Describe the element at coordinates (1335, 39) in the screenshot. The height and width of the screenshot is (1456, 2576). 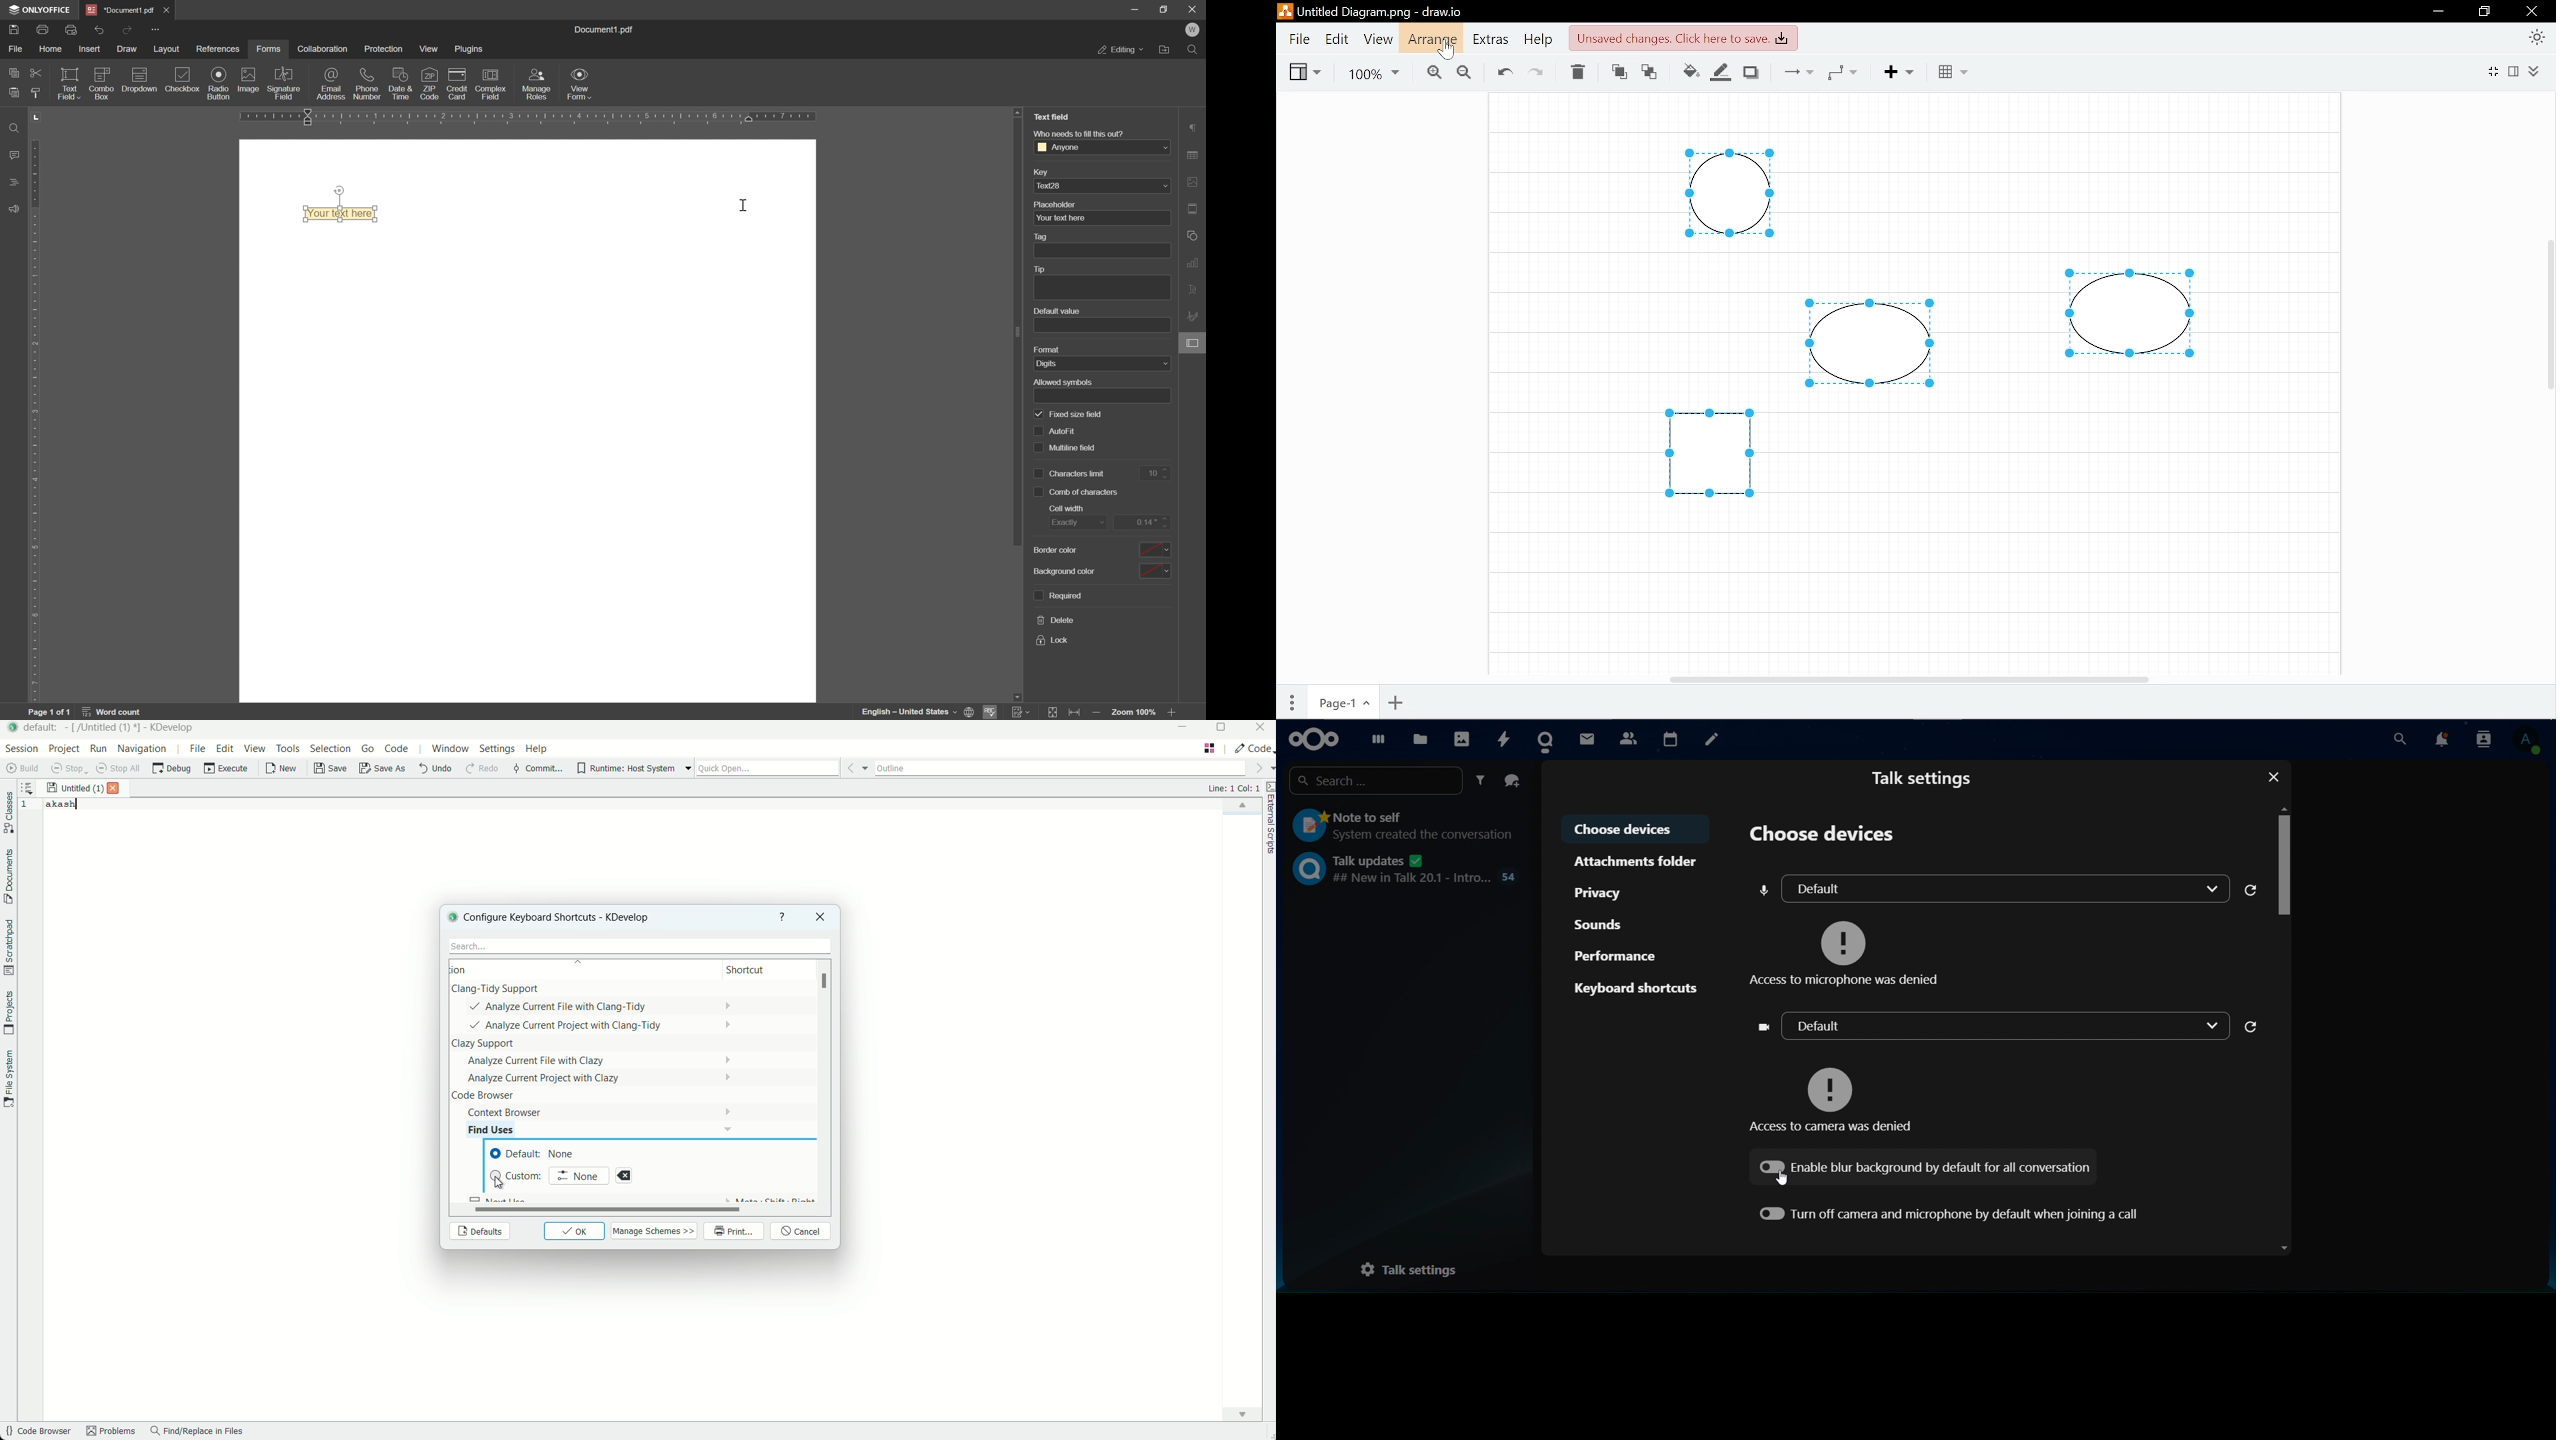
I see `Edit` at that location.